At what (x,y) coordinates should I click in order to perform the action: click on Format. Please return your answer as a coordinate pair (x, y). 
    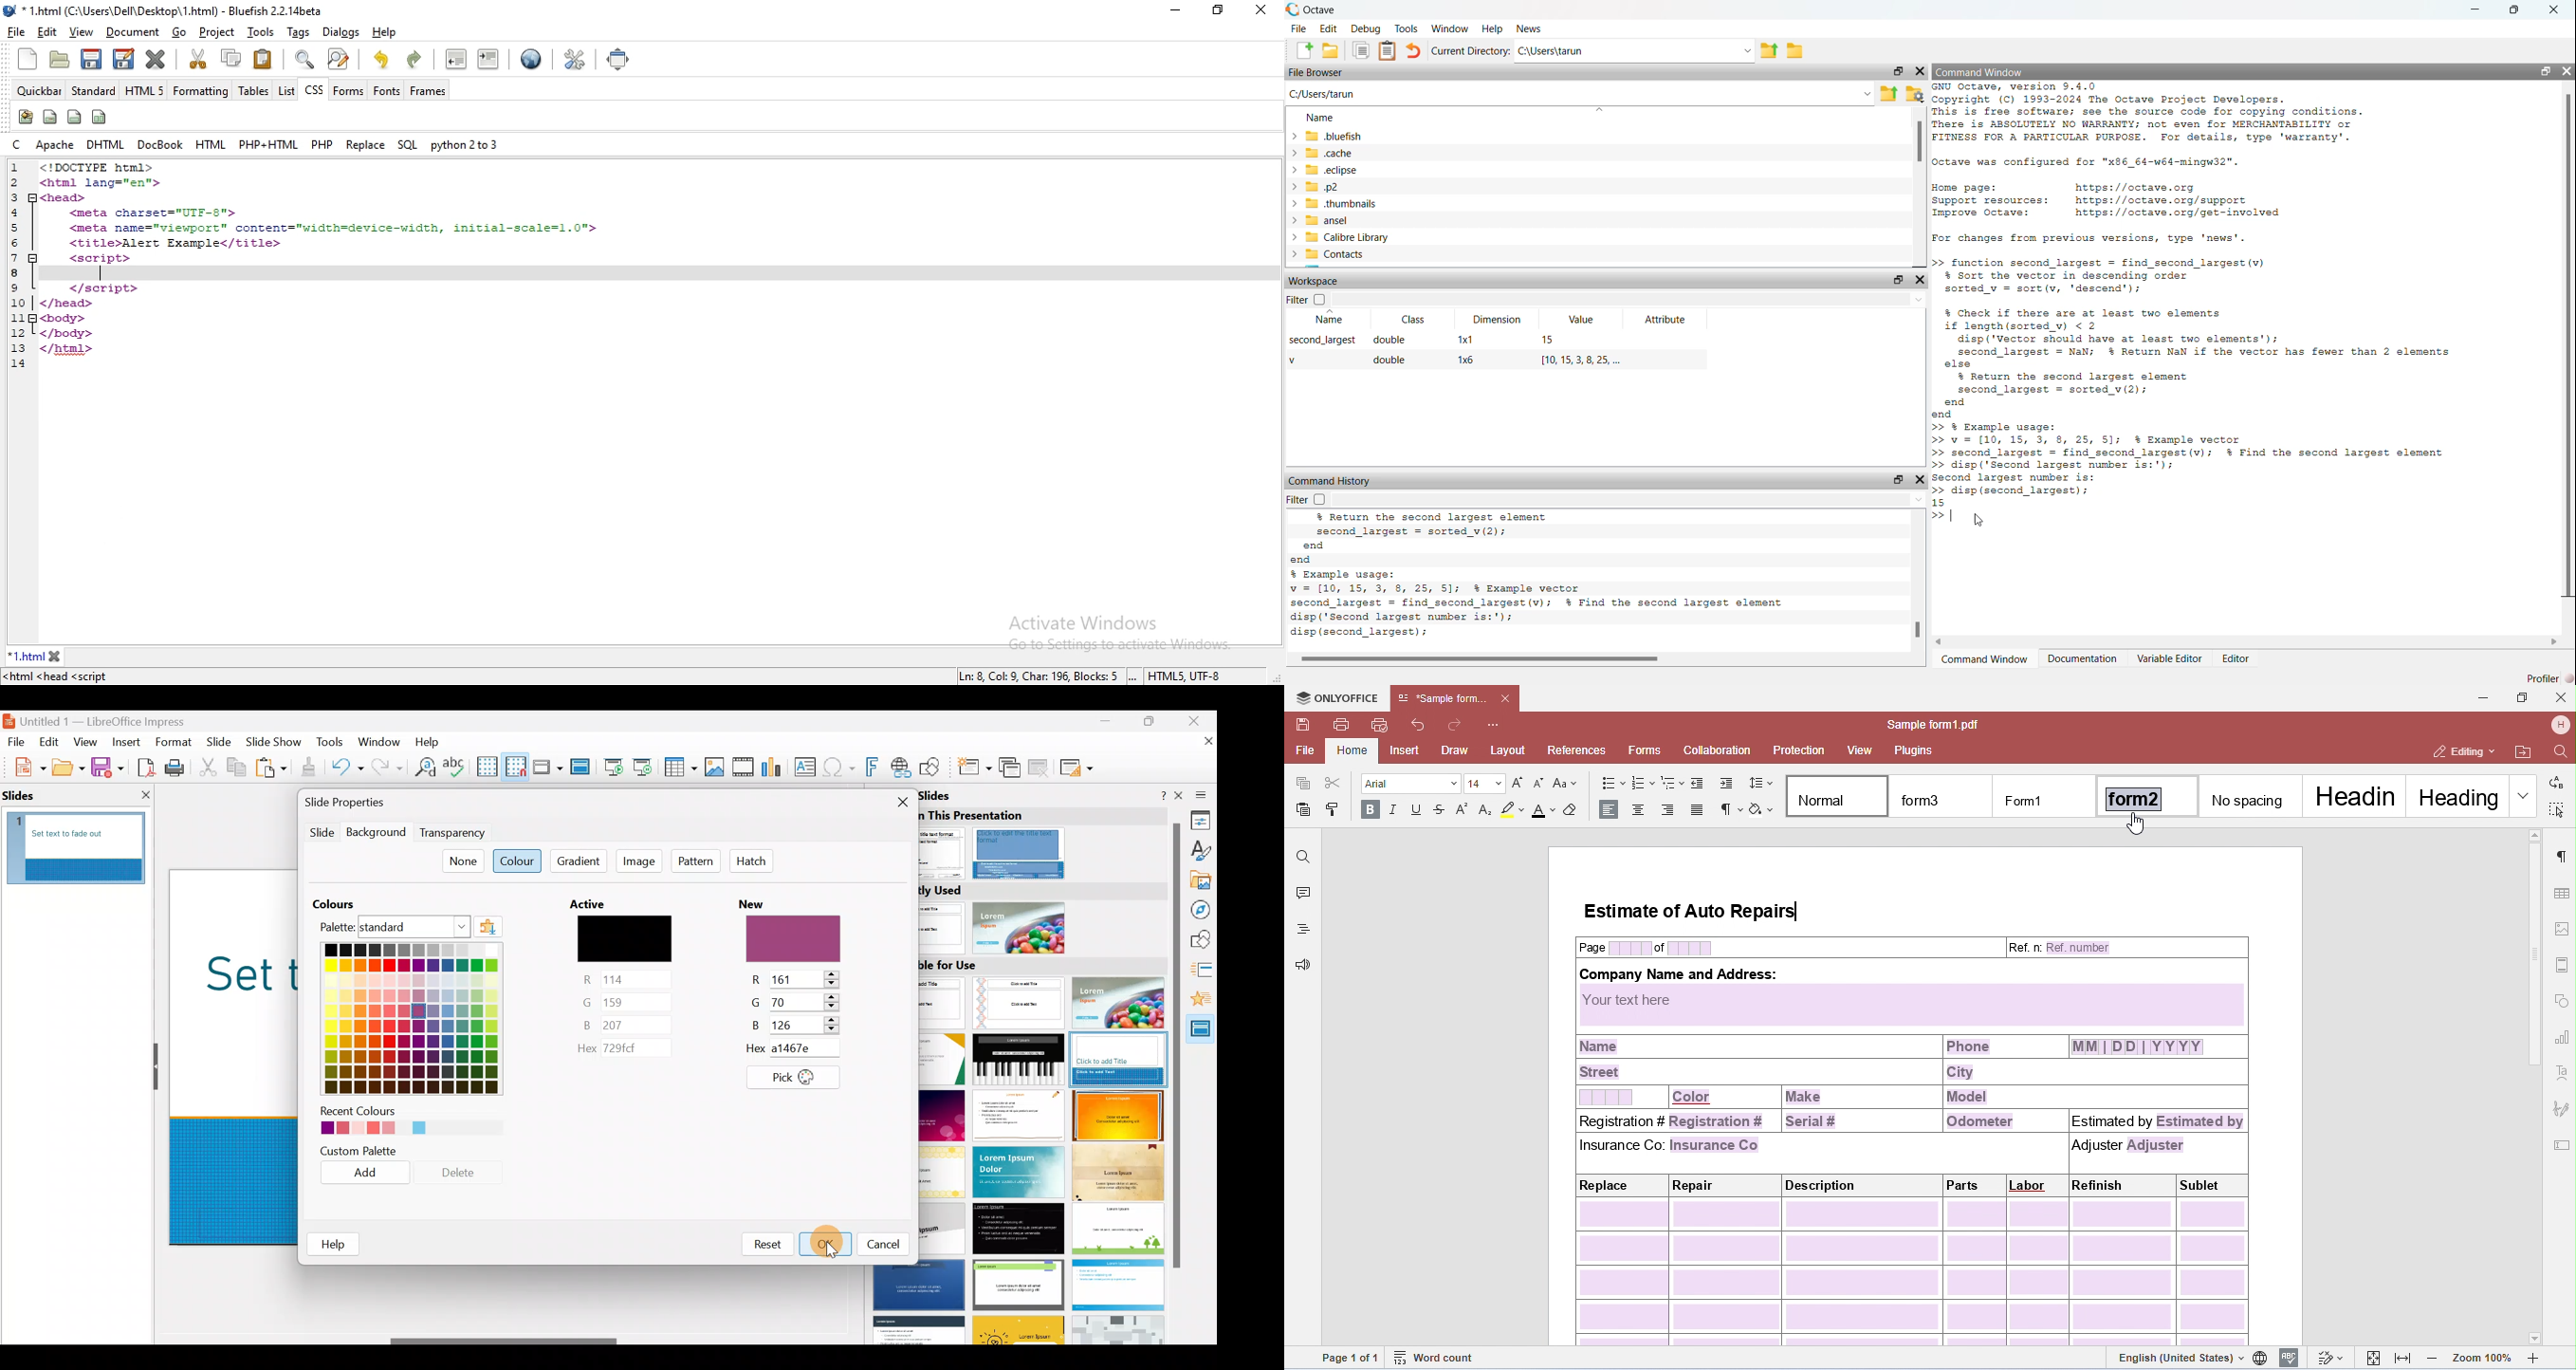
    Looking at the image, I should click on (172, 741).